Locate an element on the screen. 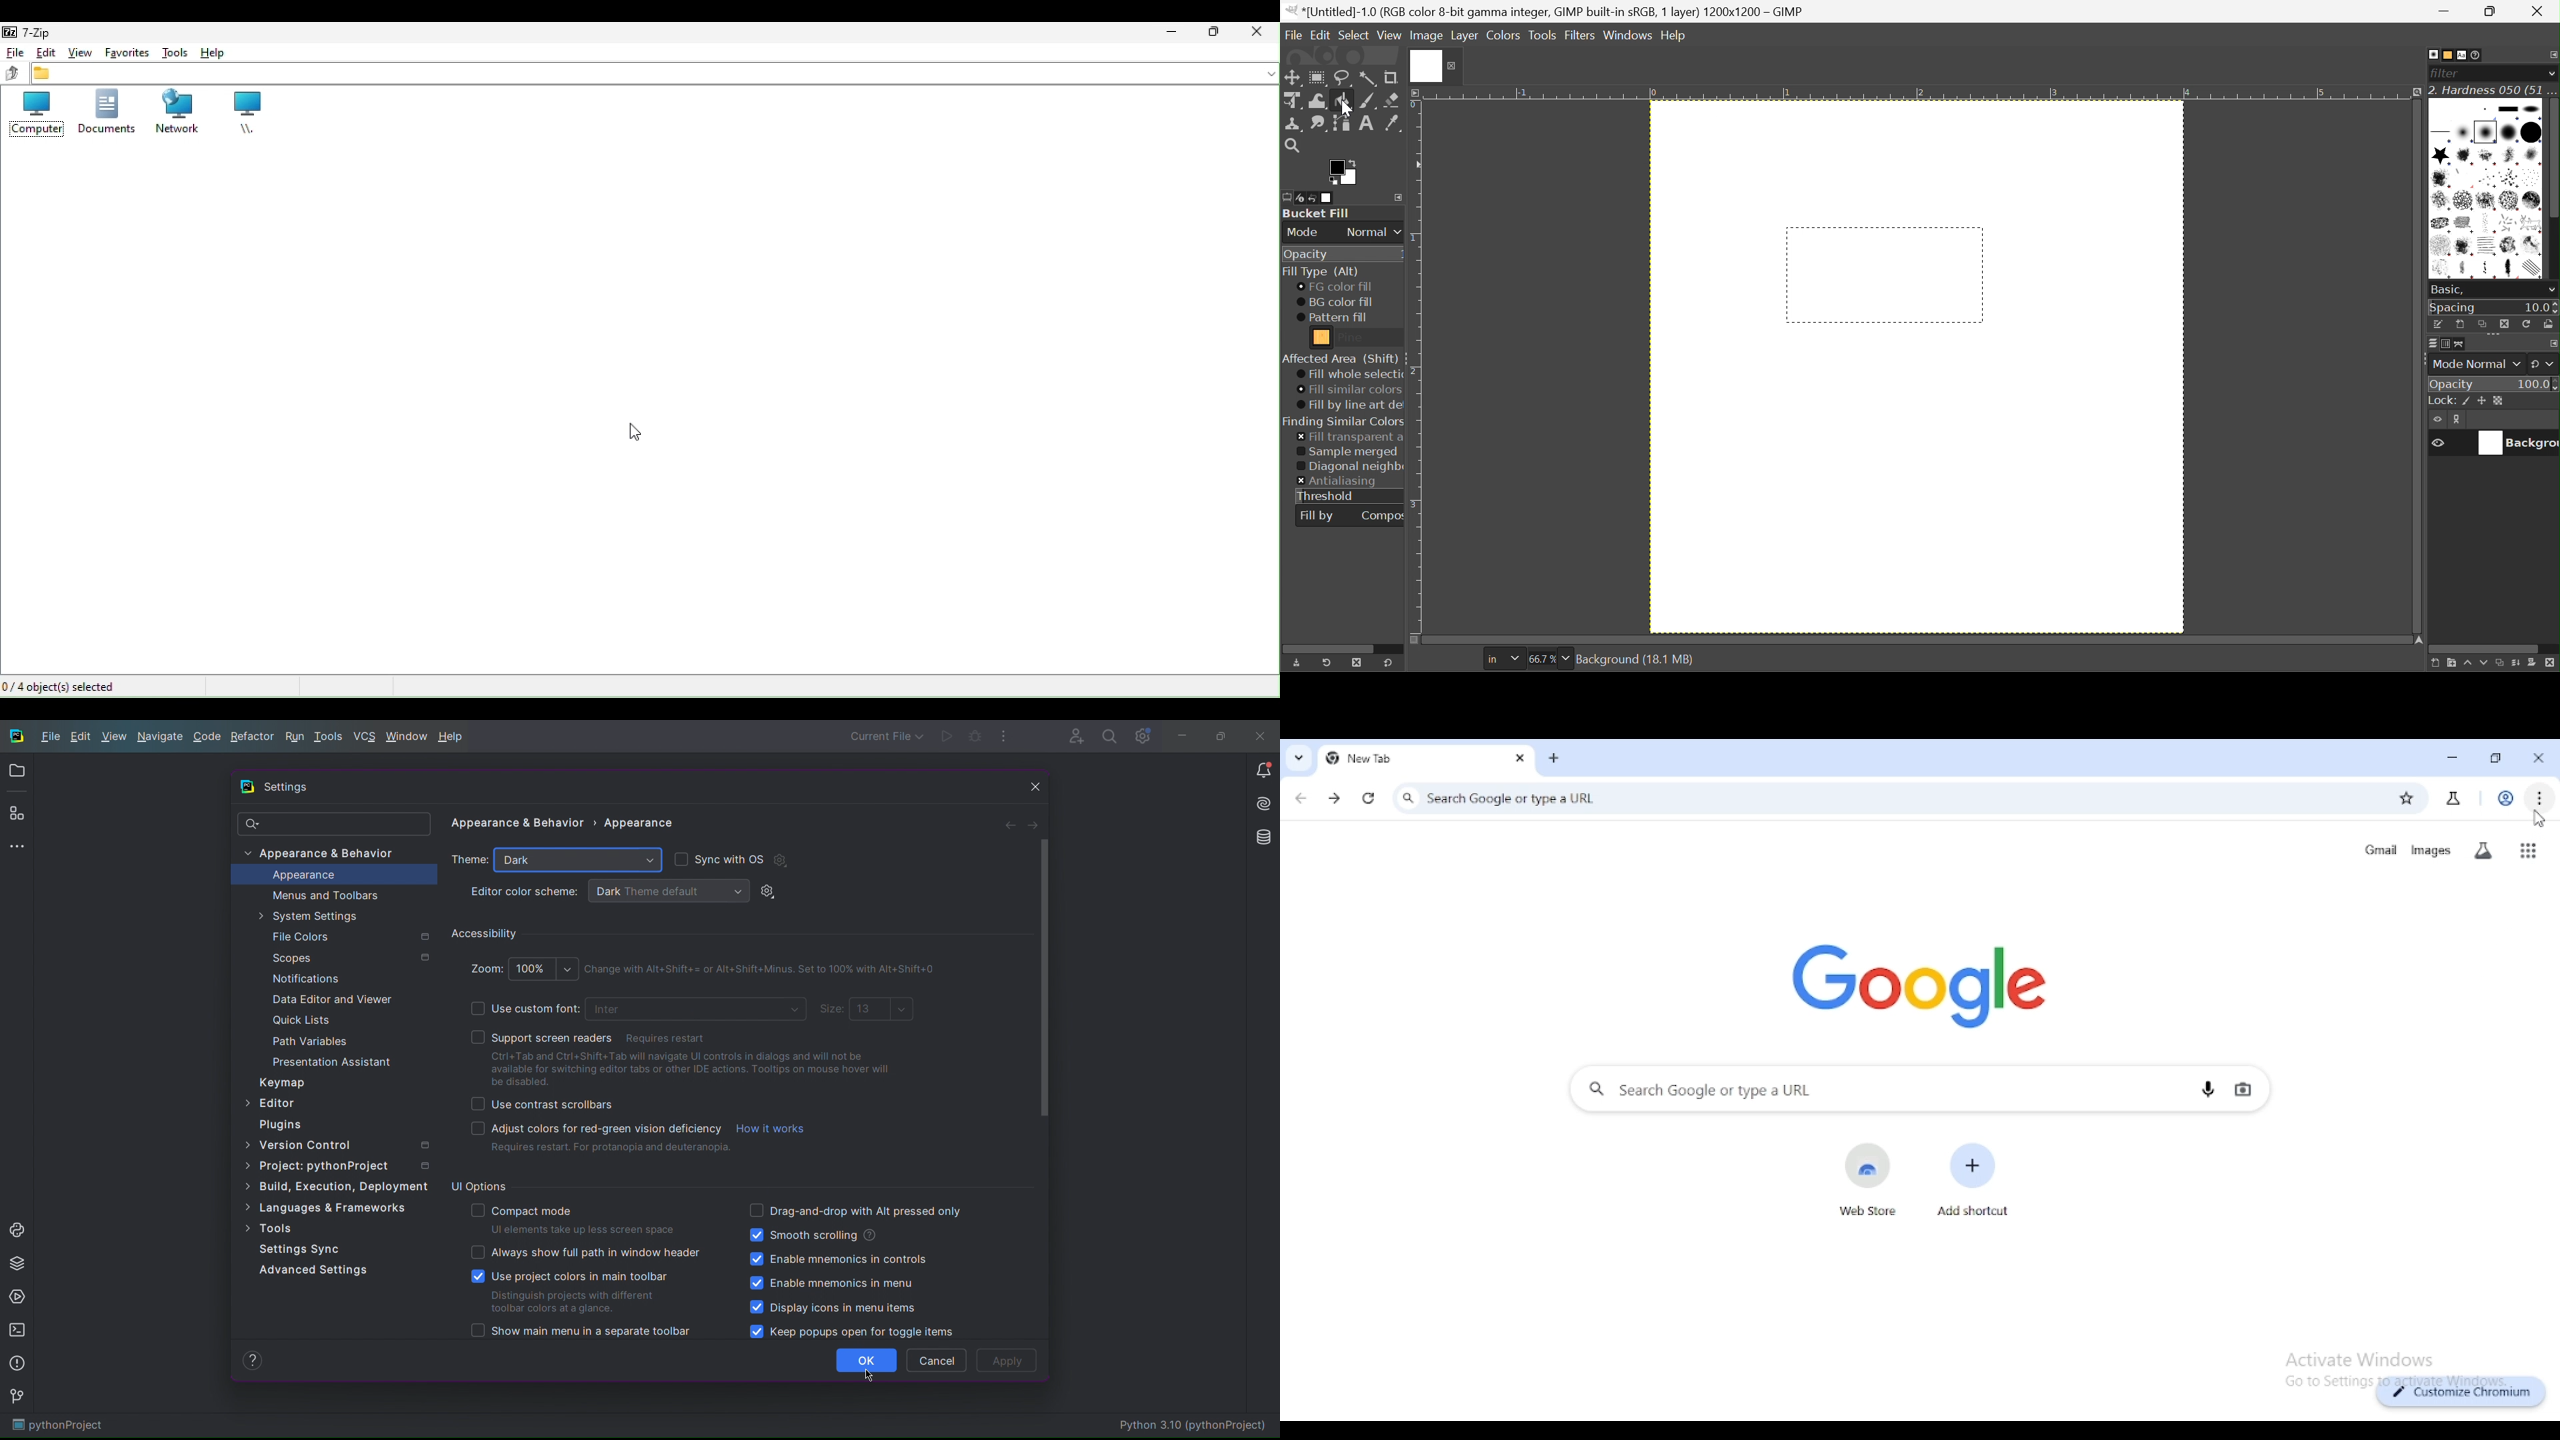 The width and height of the screenshot is (2576, 1456). reload this page is located at coordinates (1368, 798).